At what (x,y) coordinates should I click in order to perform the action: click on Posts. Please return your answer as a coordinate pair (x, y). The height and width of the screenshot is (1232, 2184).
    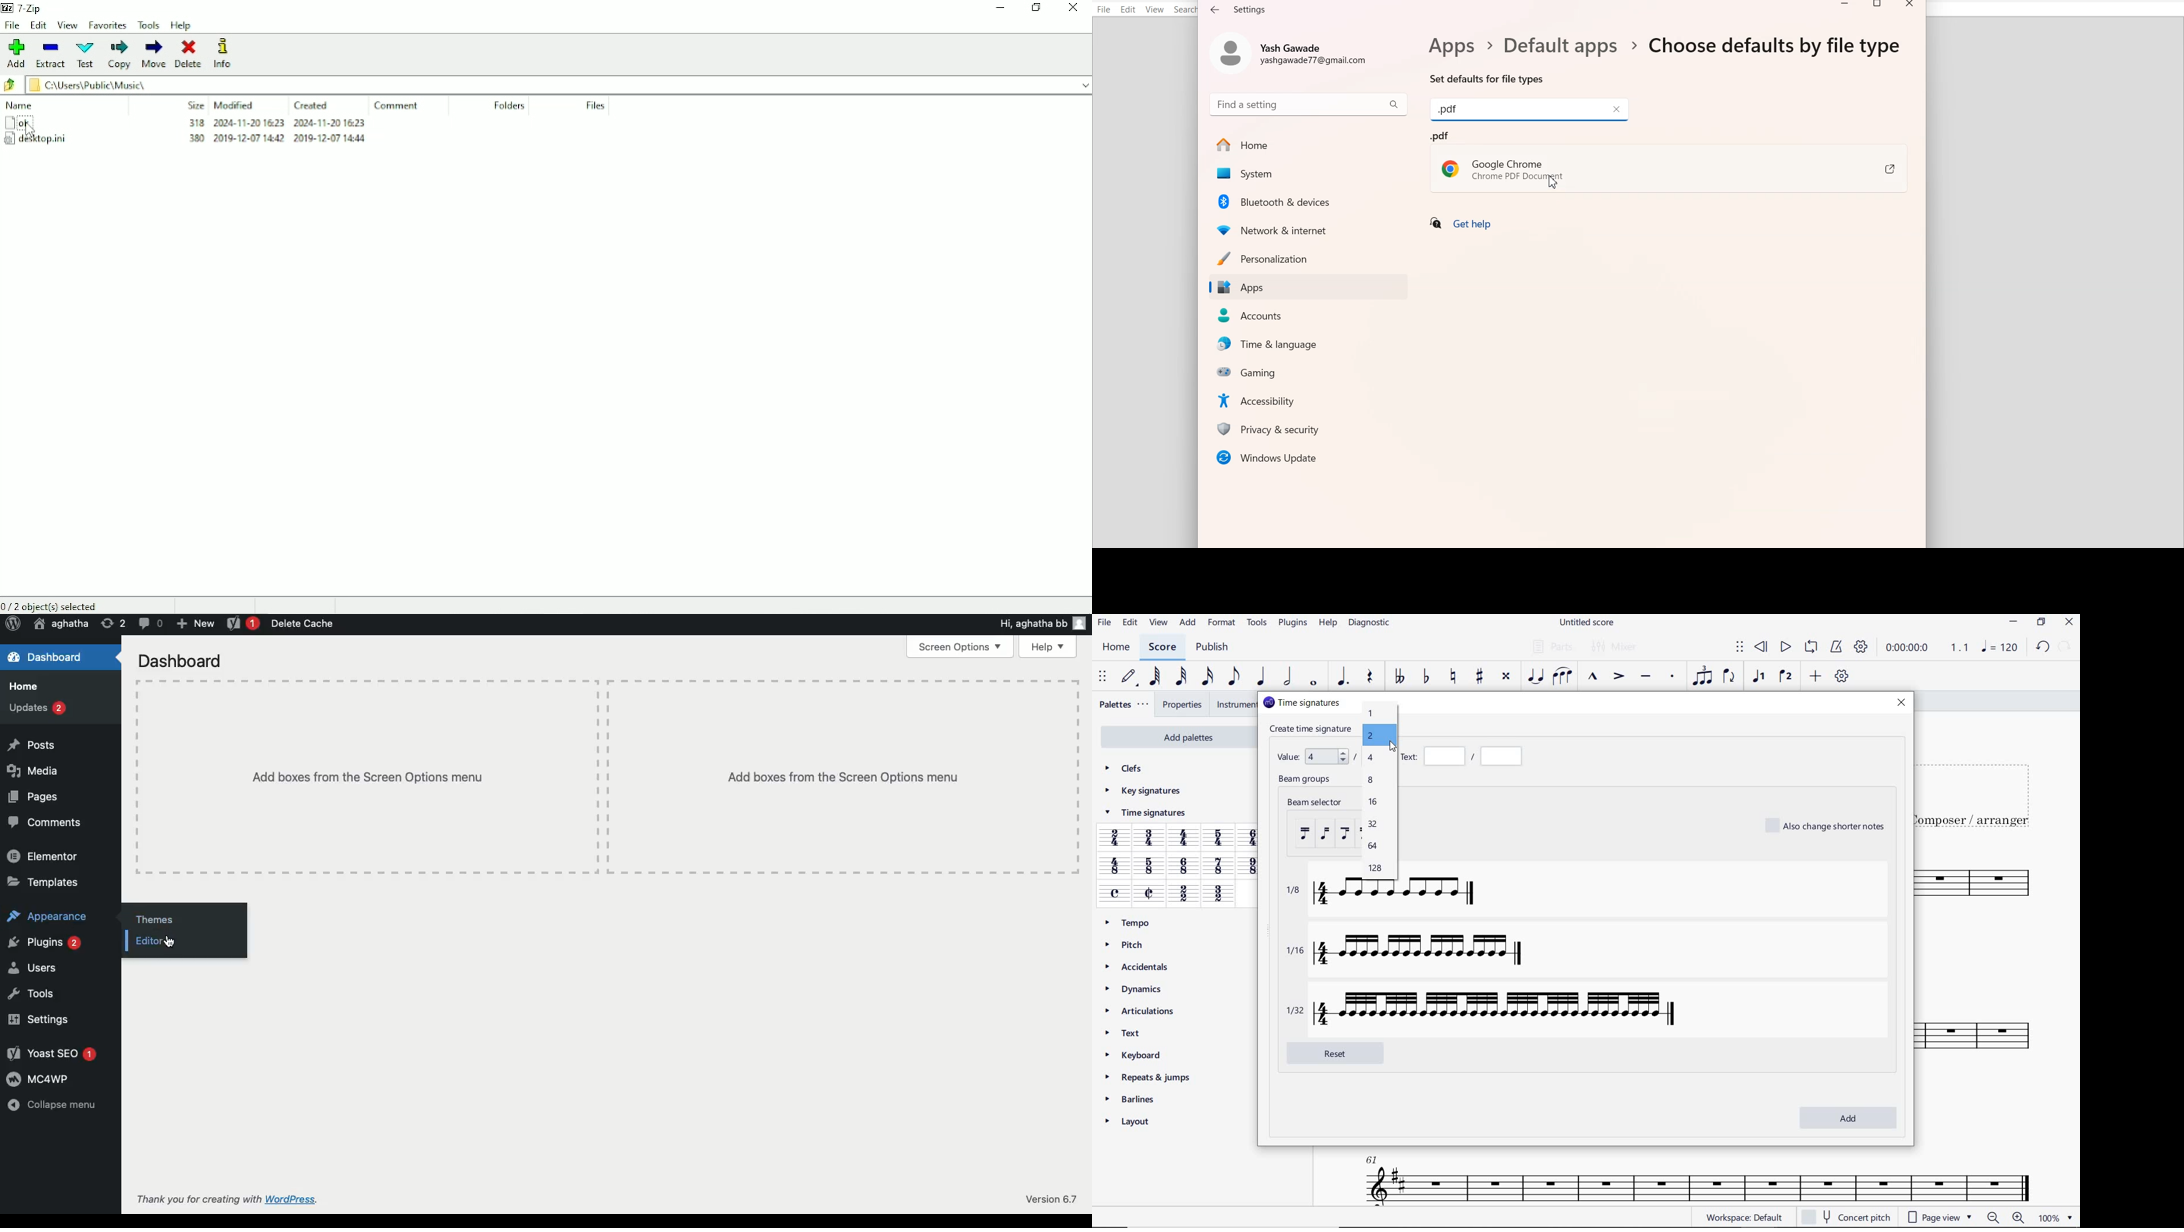
    Looking at the image, I should click on (33, 743).